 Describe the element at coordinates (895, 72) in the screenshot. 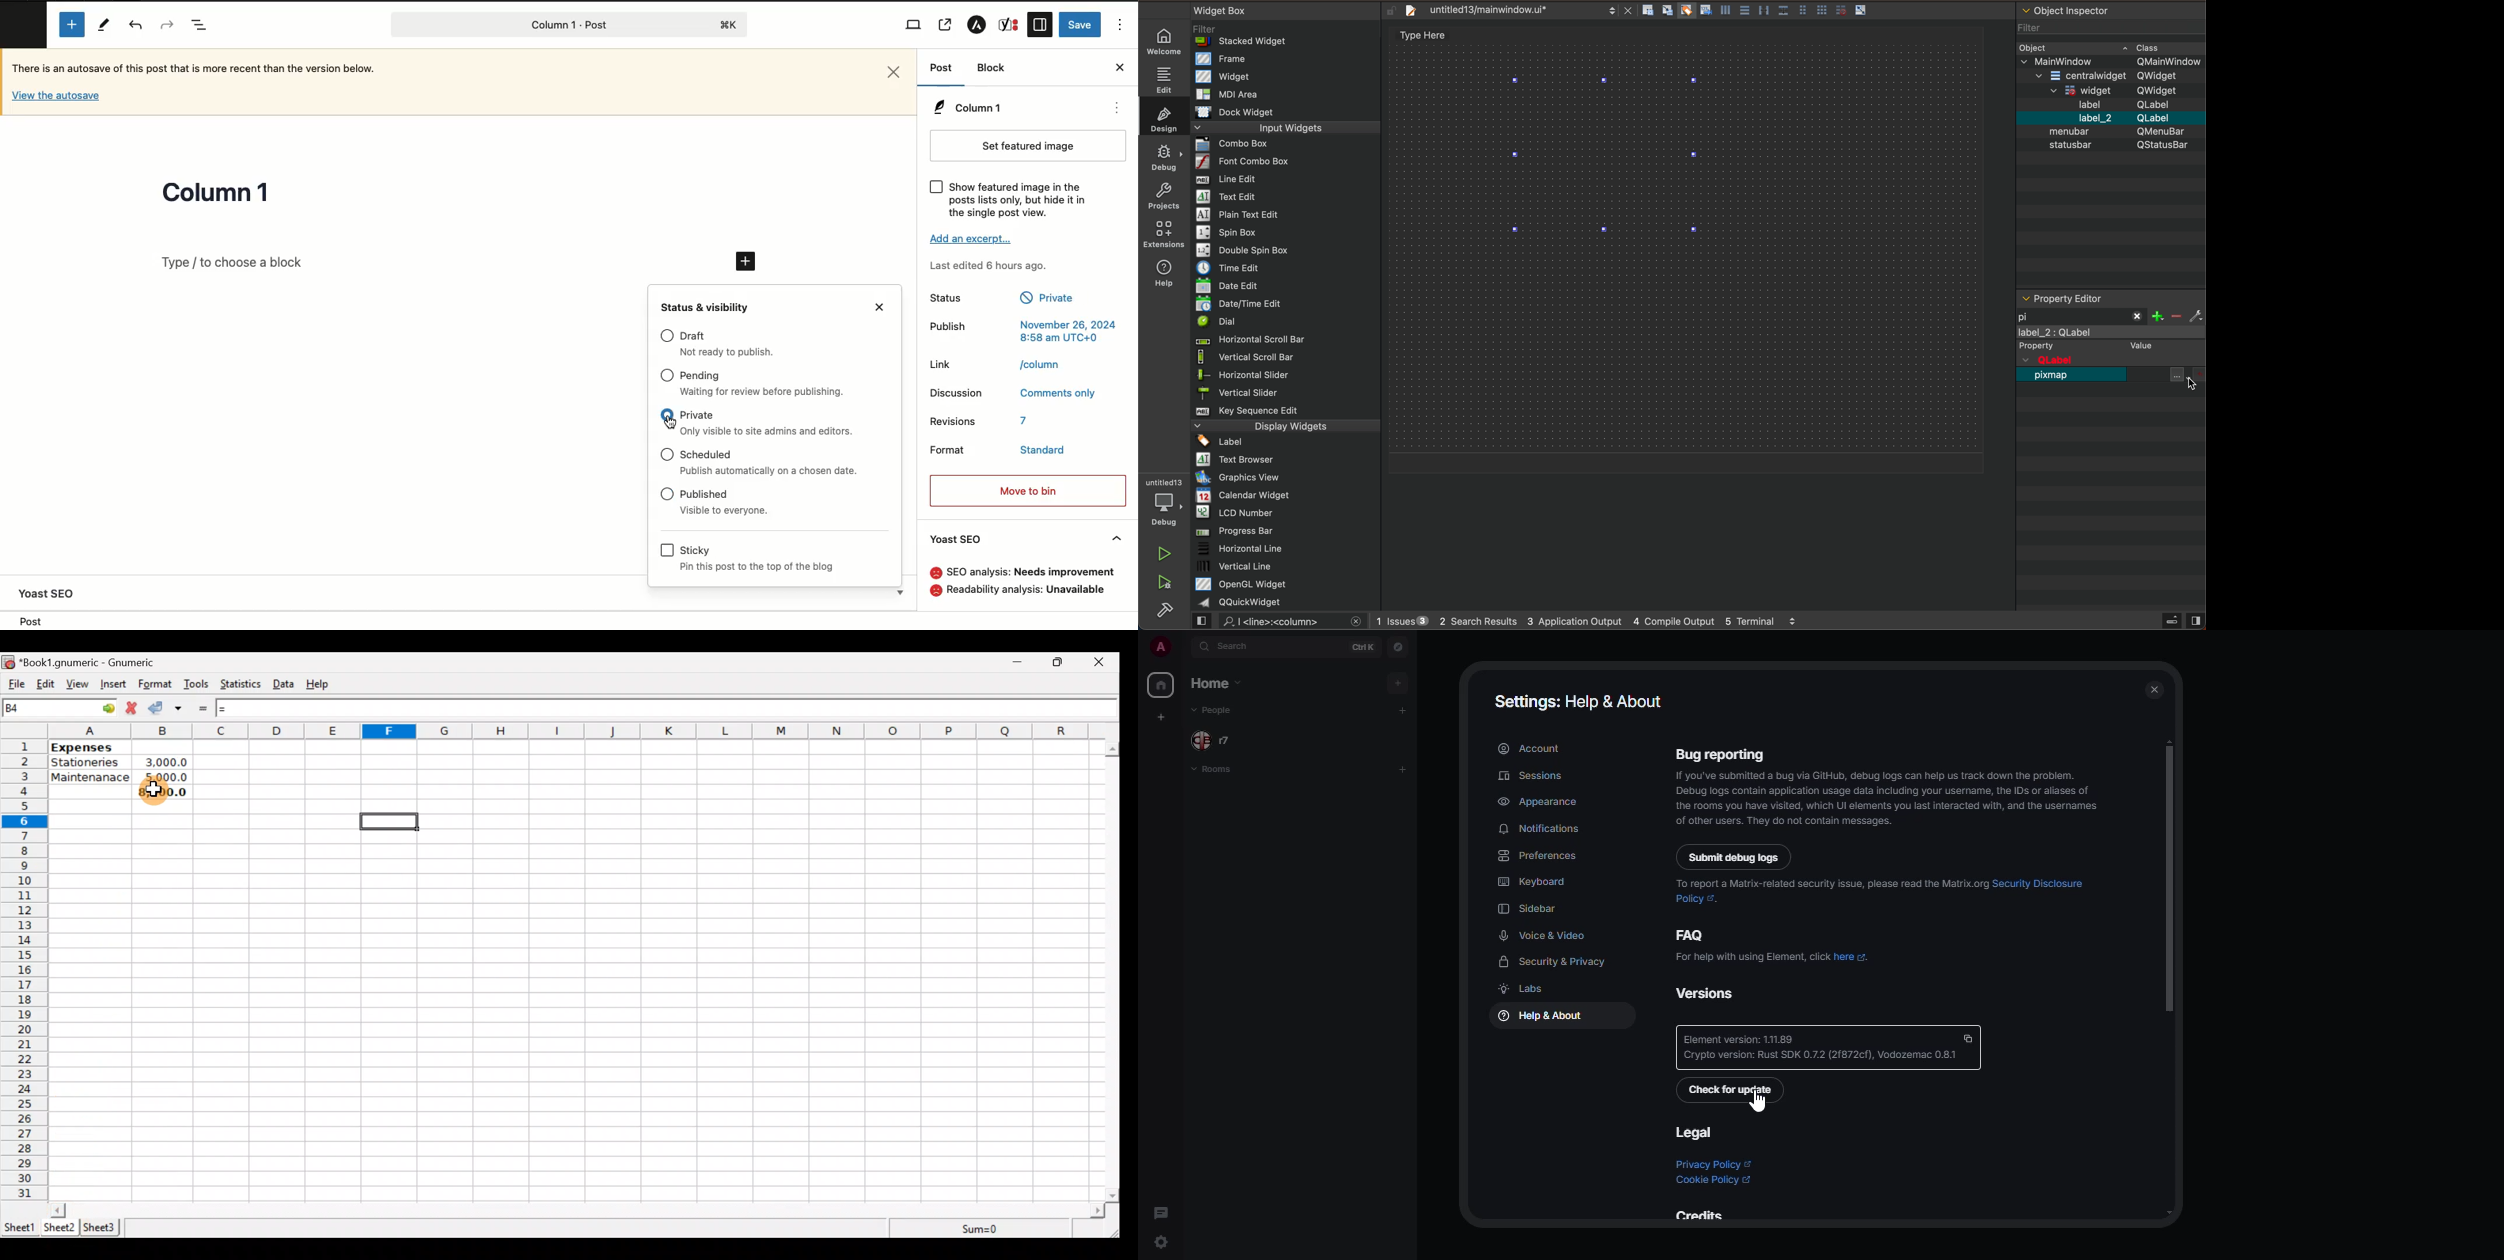

I see `Close` at that location.